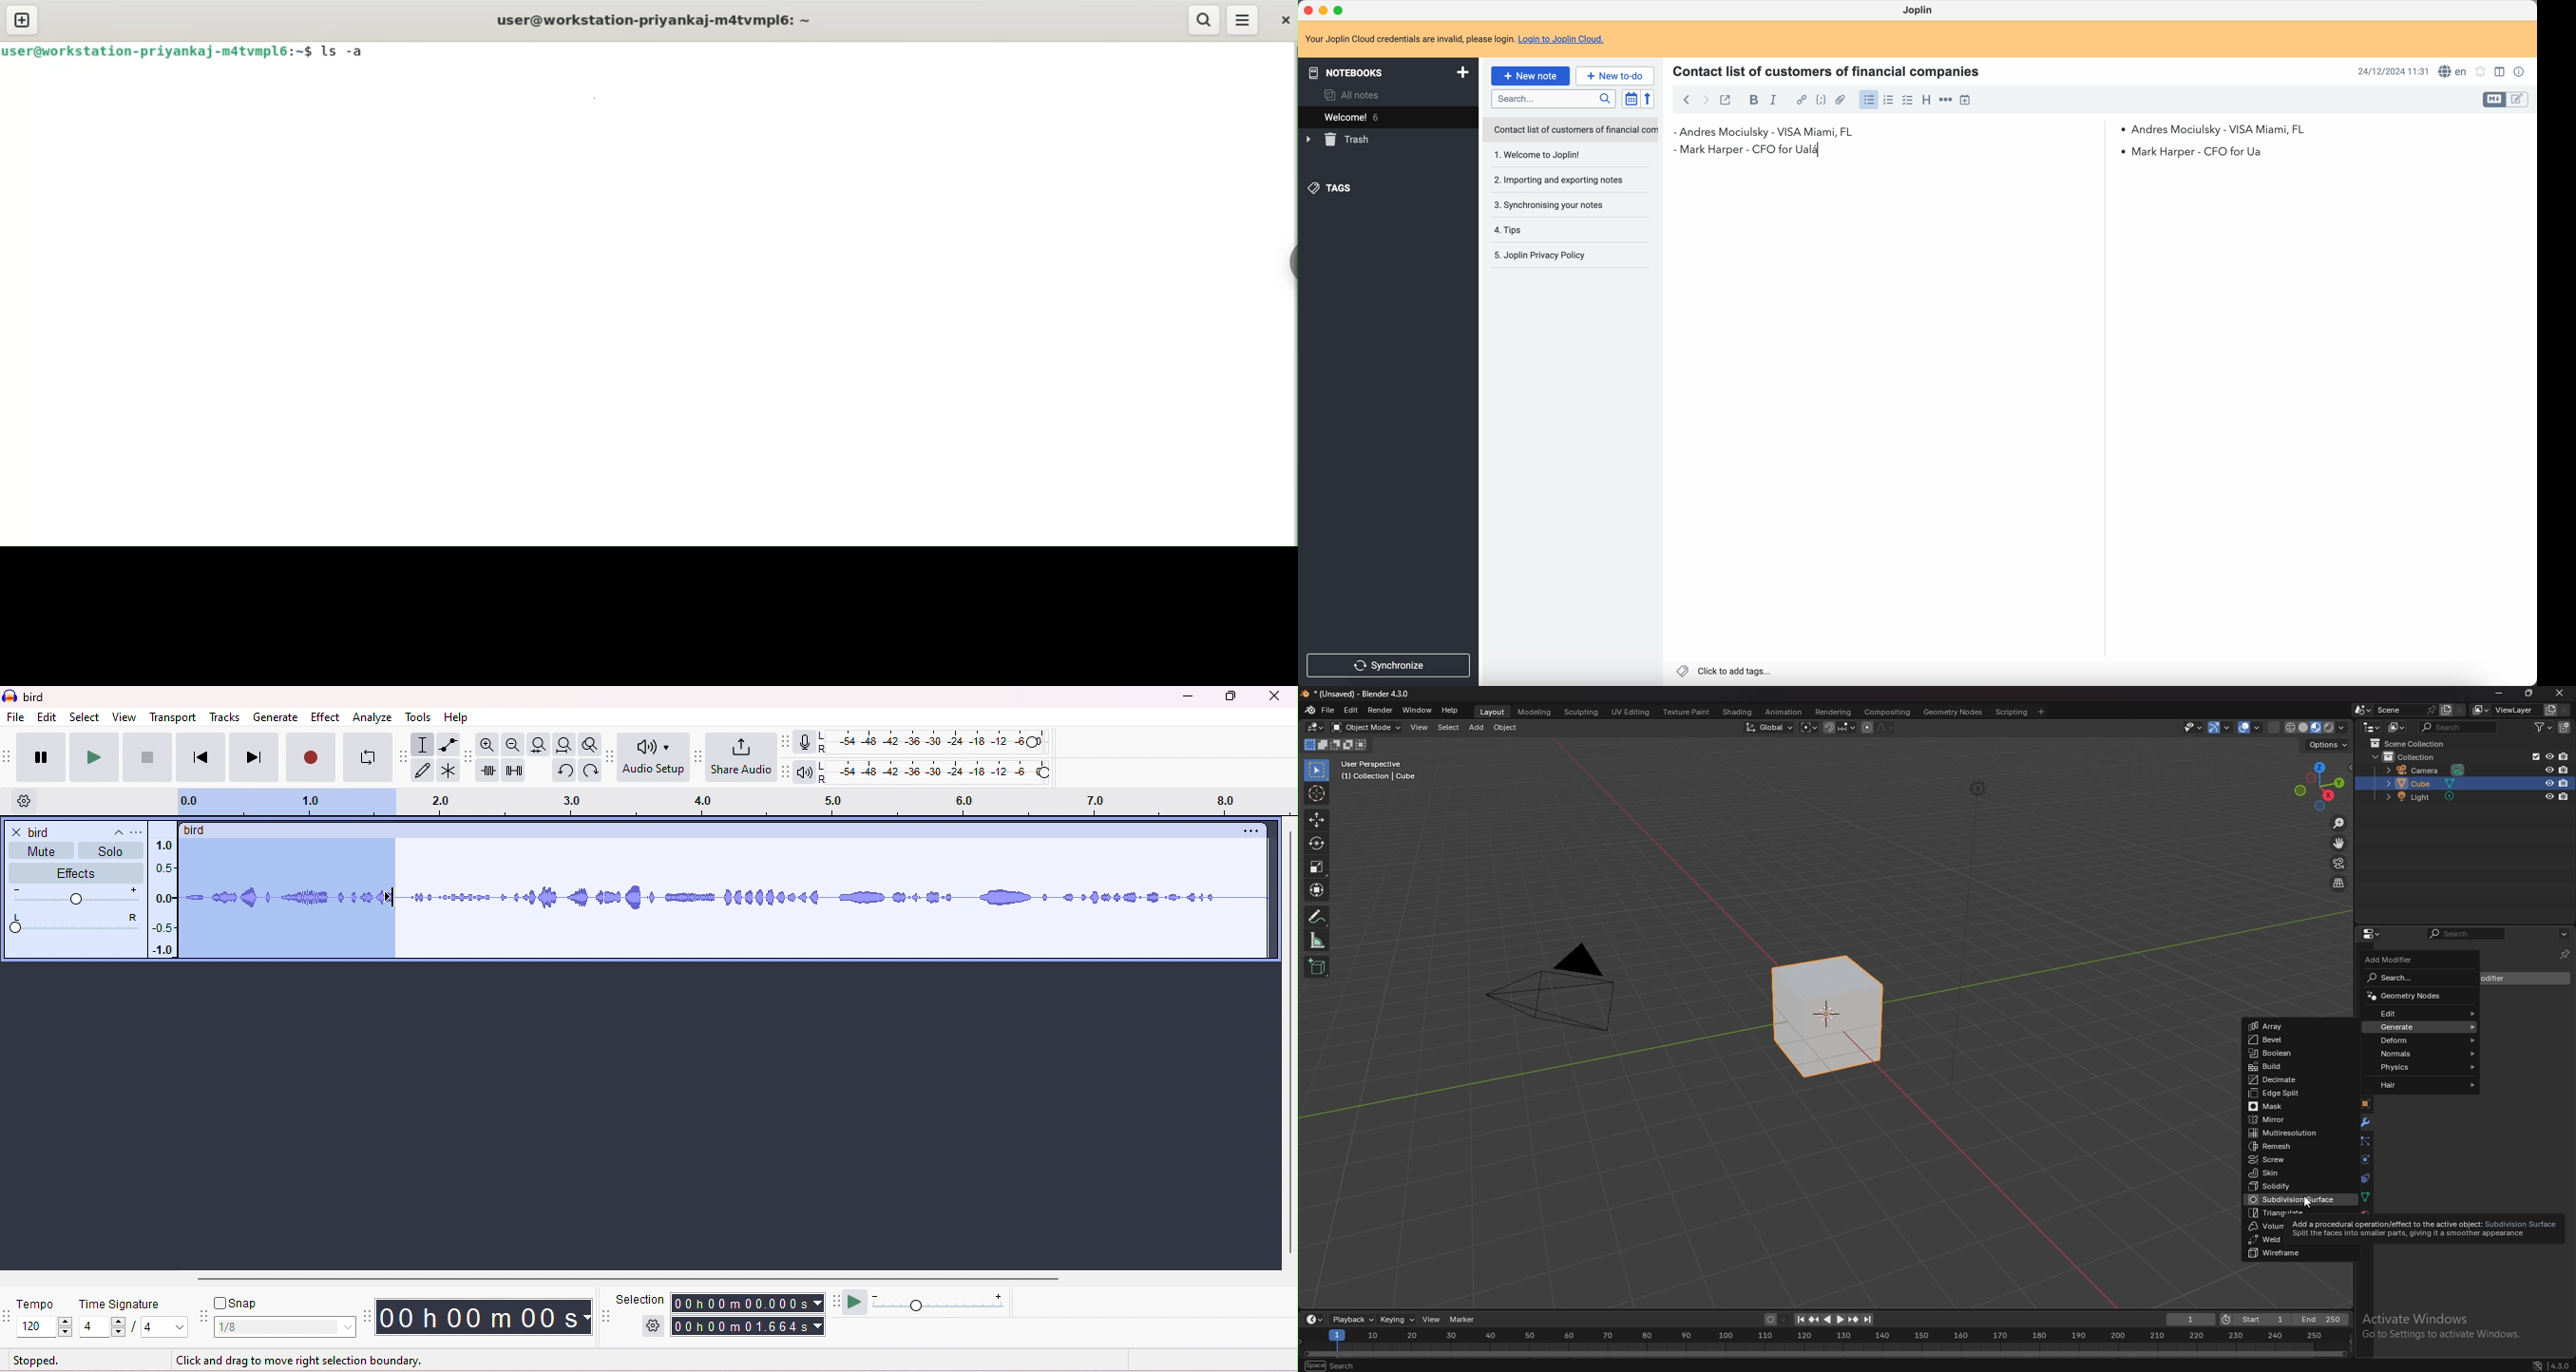 The width and height of the screenshot is (2576, 1372). I want to click on view, so click(124, 717).